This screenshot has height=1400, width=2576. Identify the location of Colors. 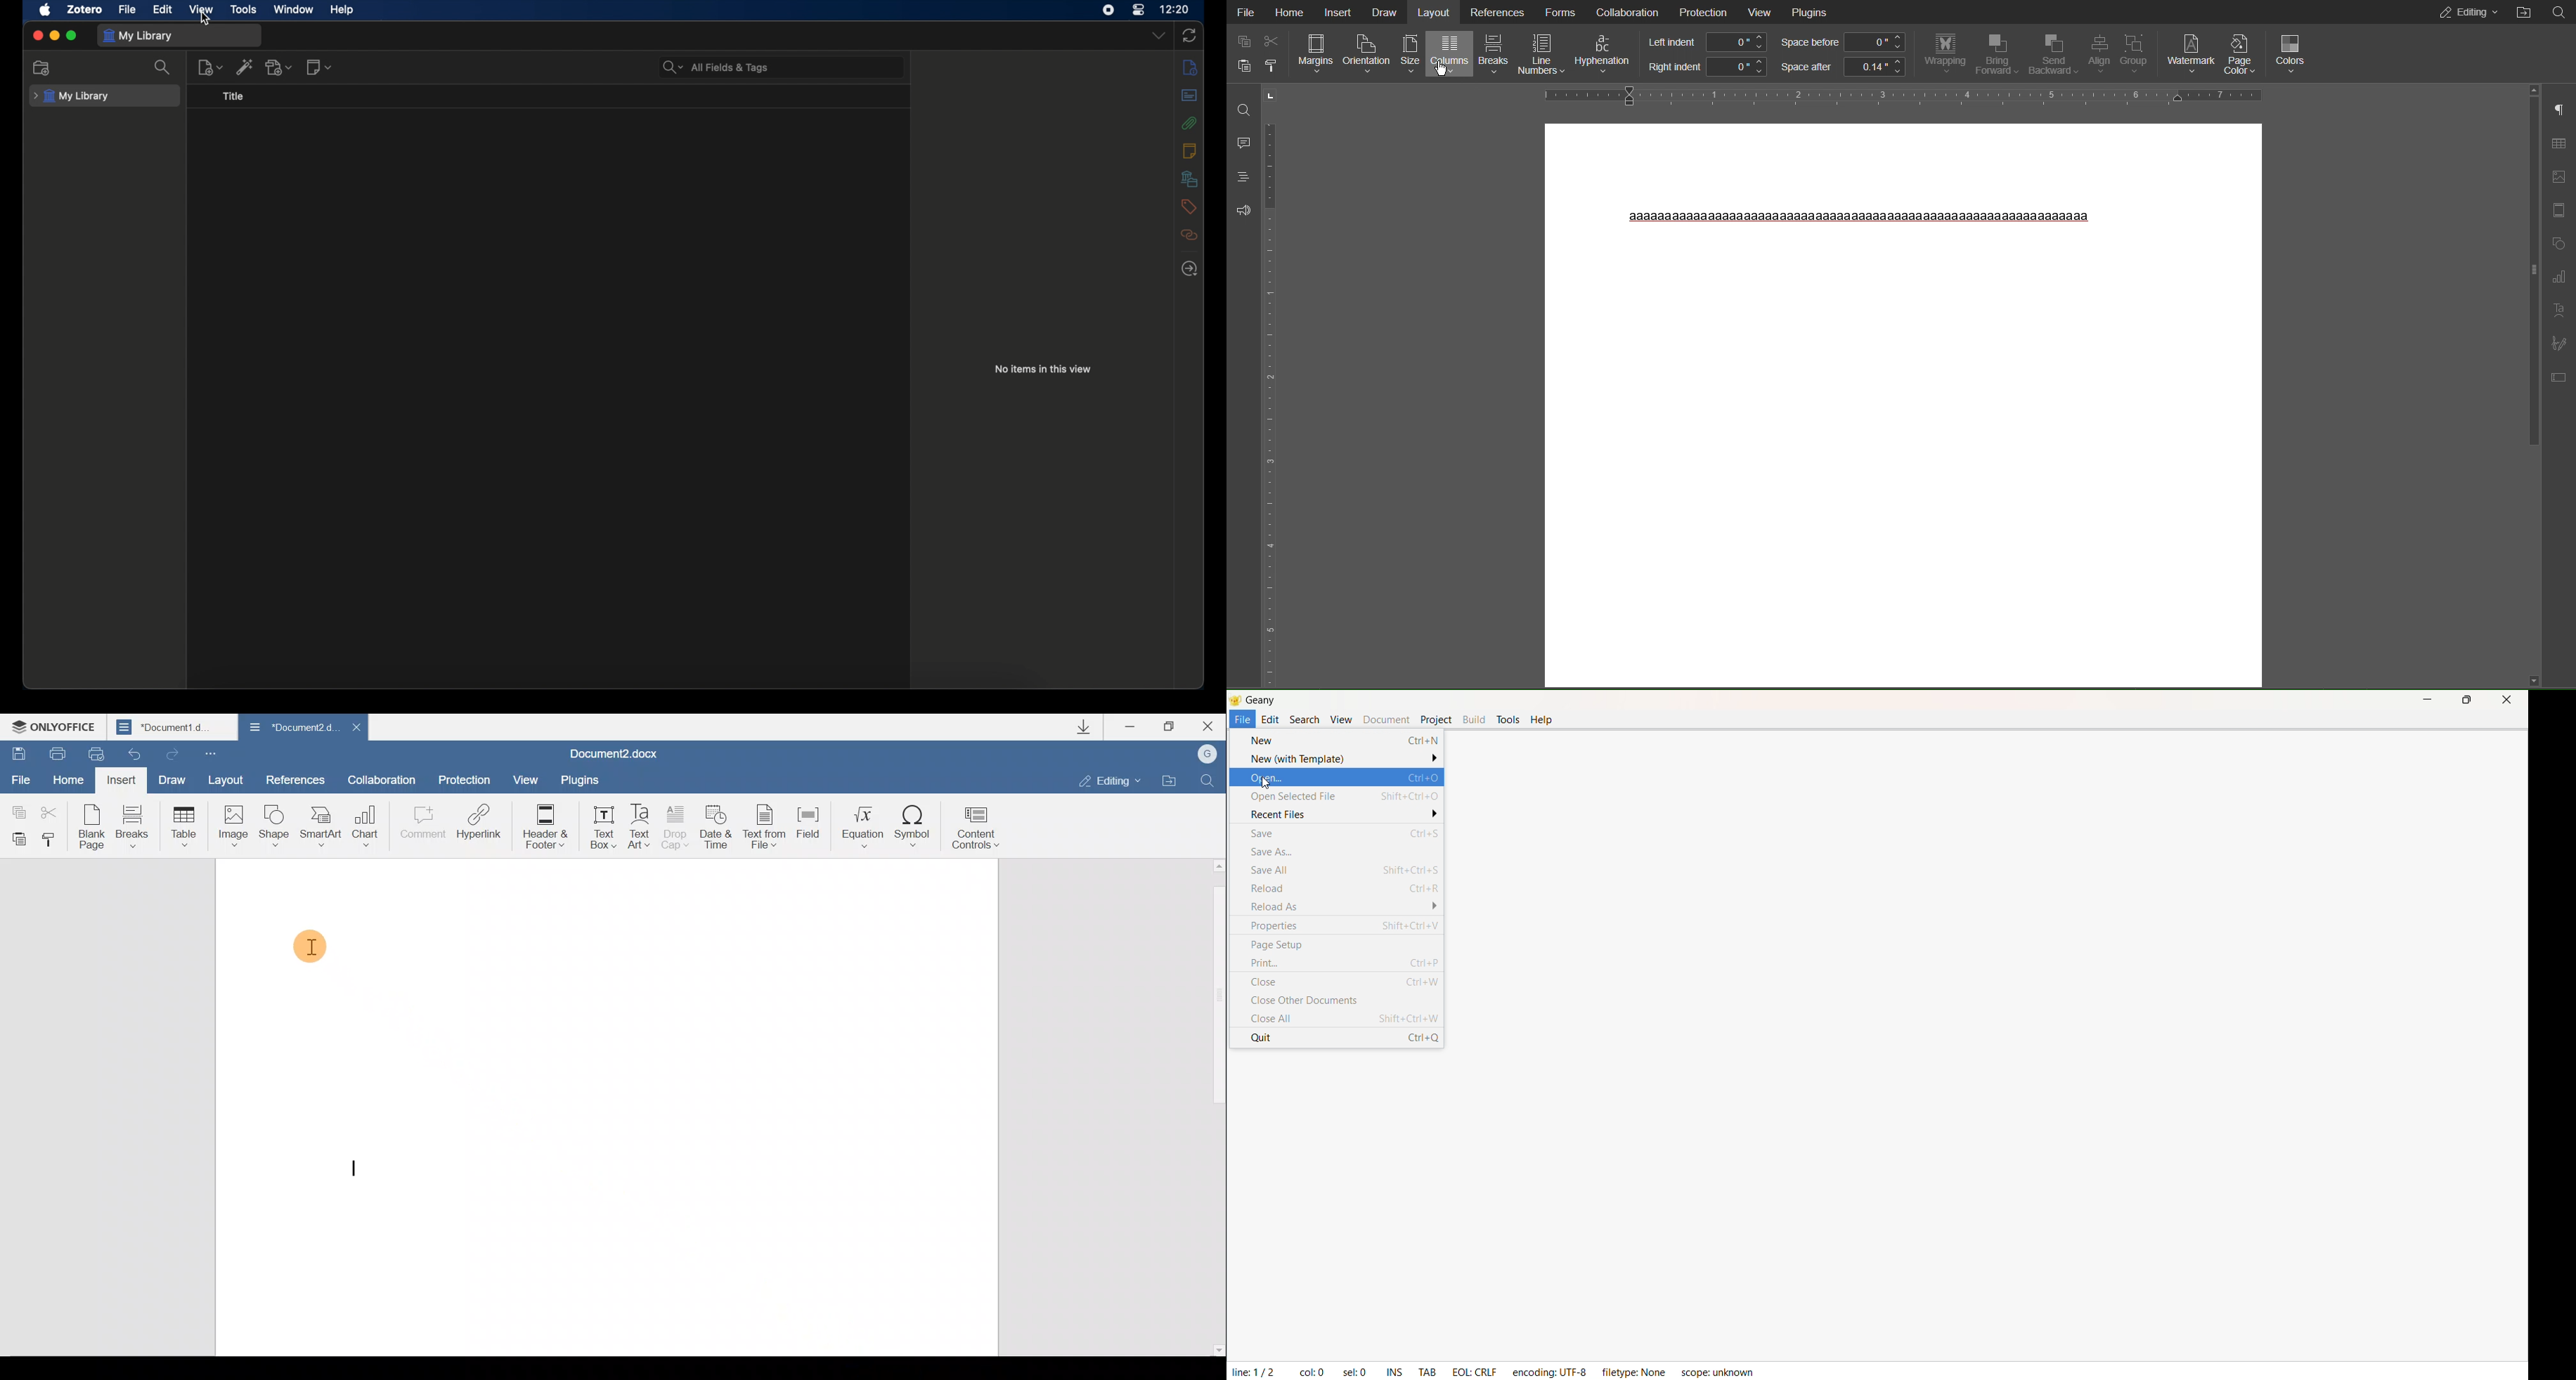
(2293, 52).